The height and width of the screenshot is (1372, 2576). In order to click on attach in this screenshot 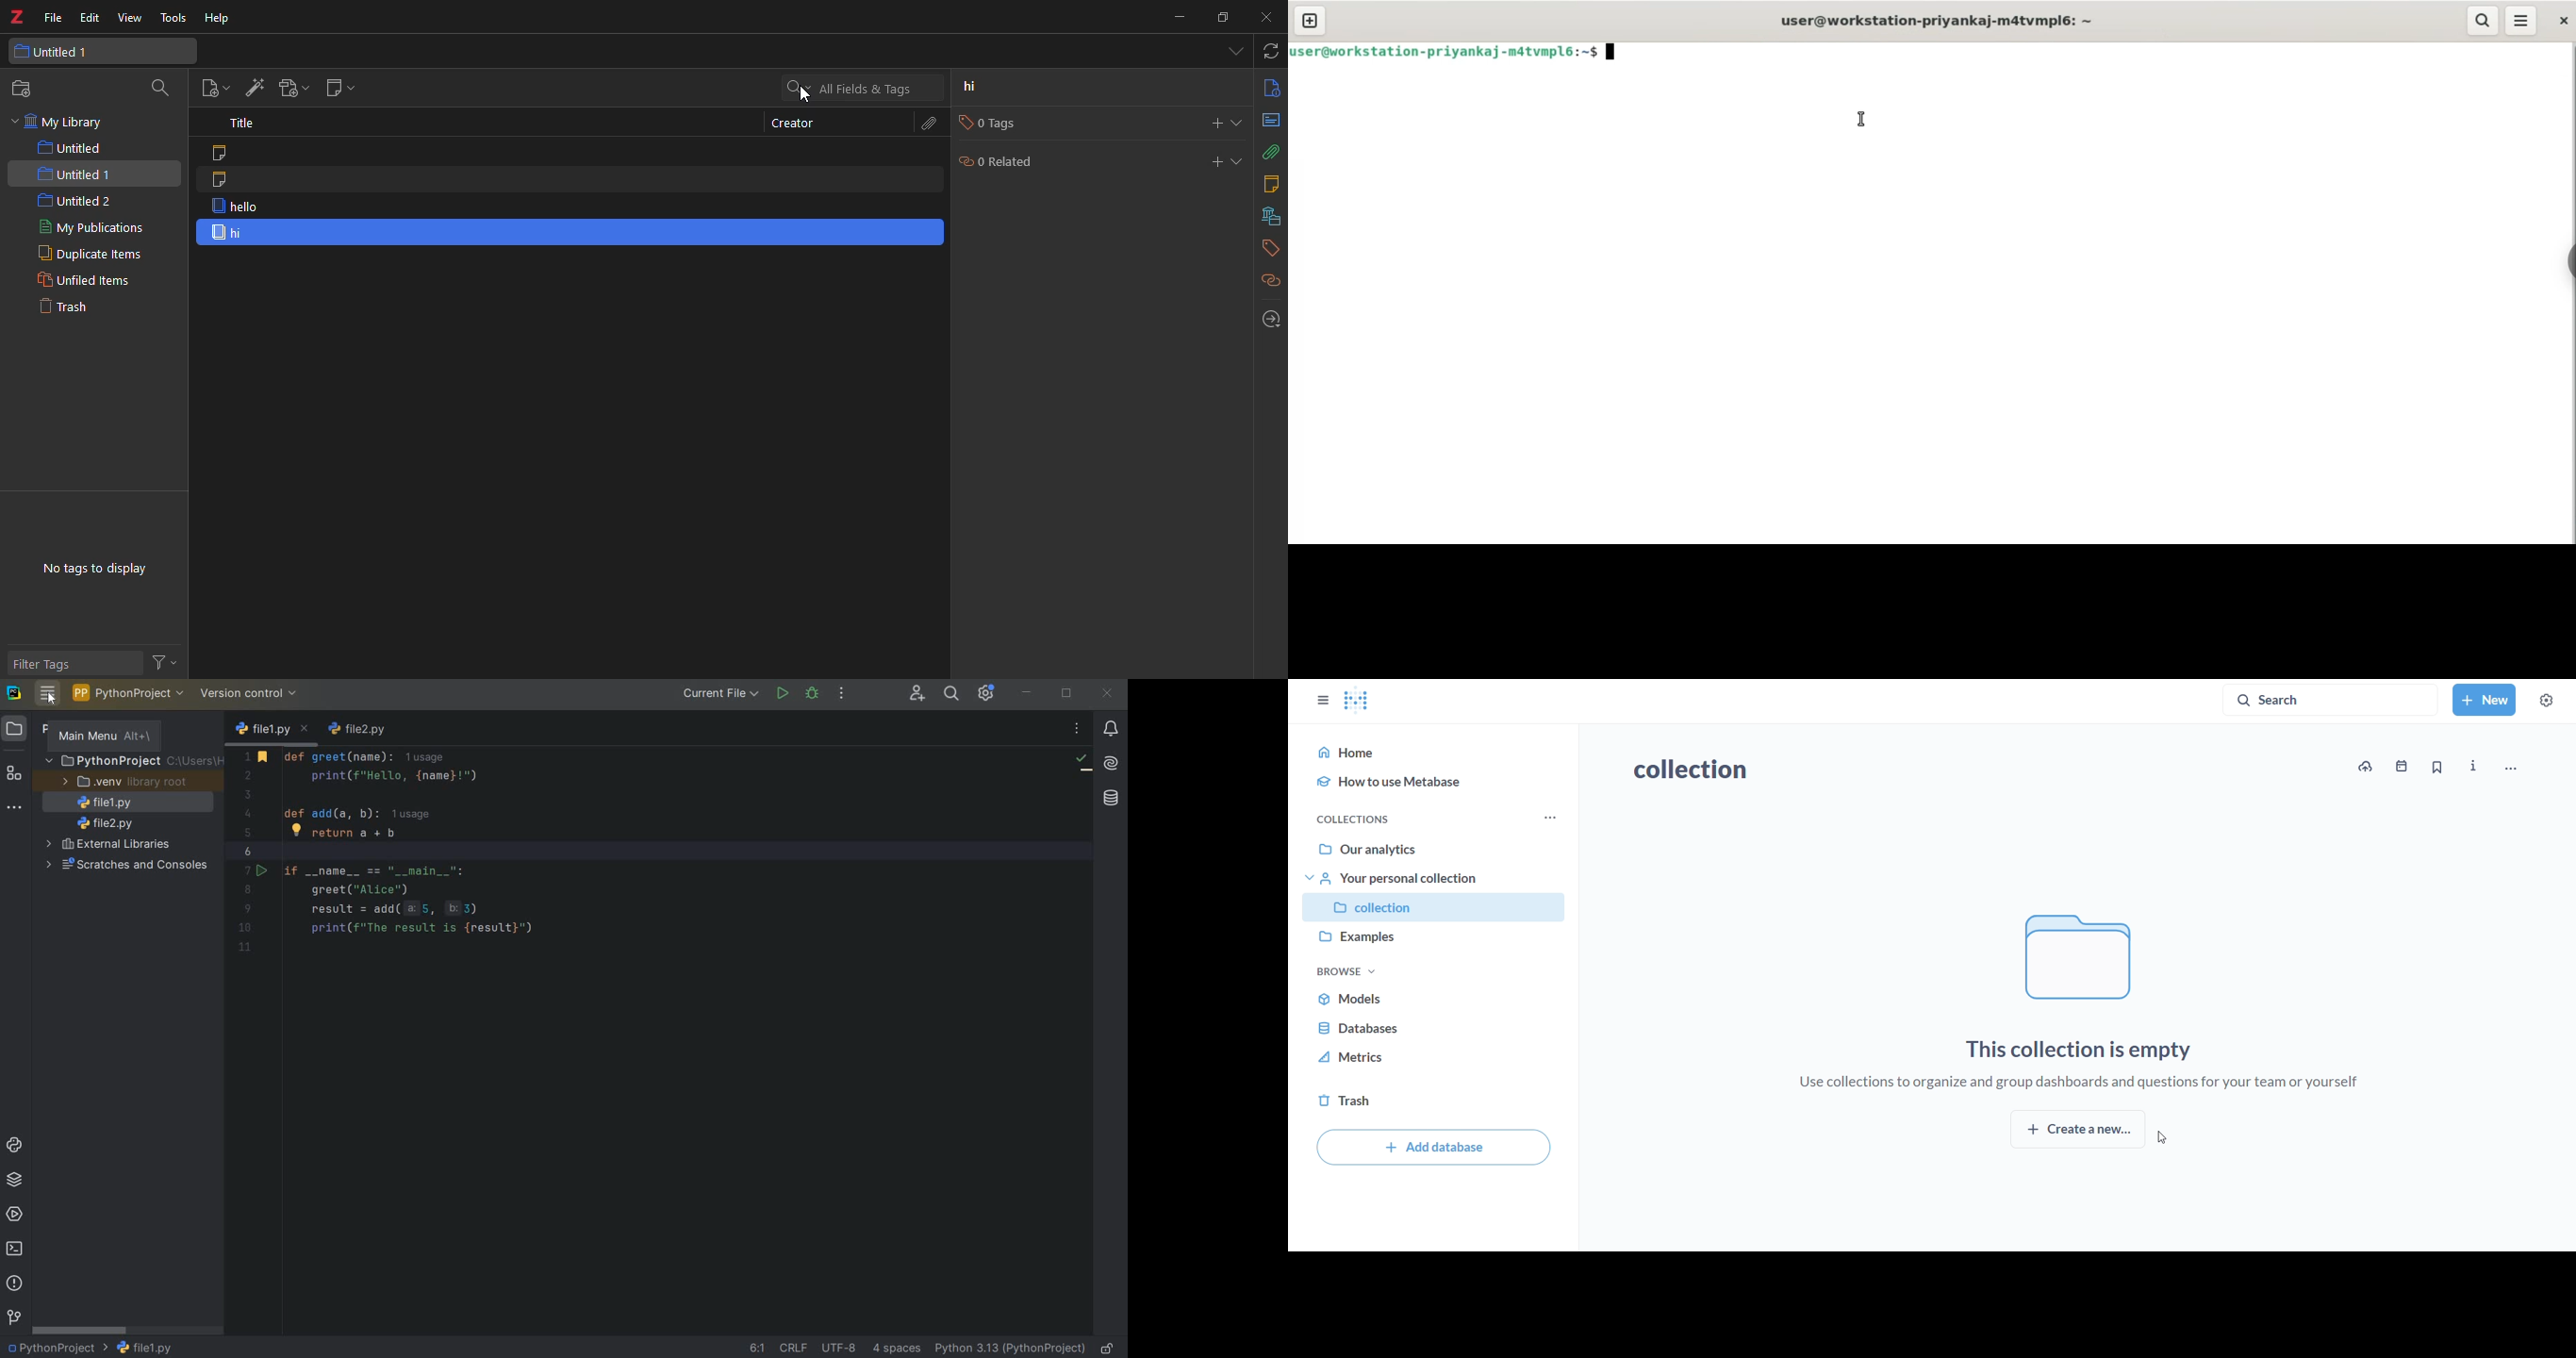, I will do `click(1271, 151)`.